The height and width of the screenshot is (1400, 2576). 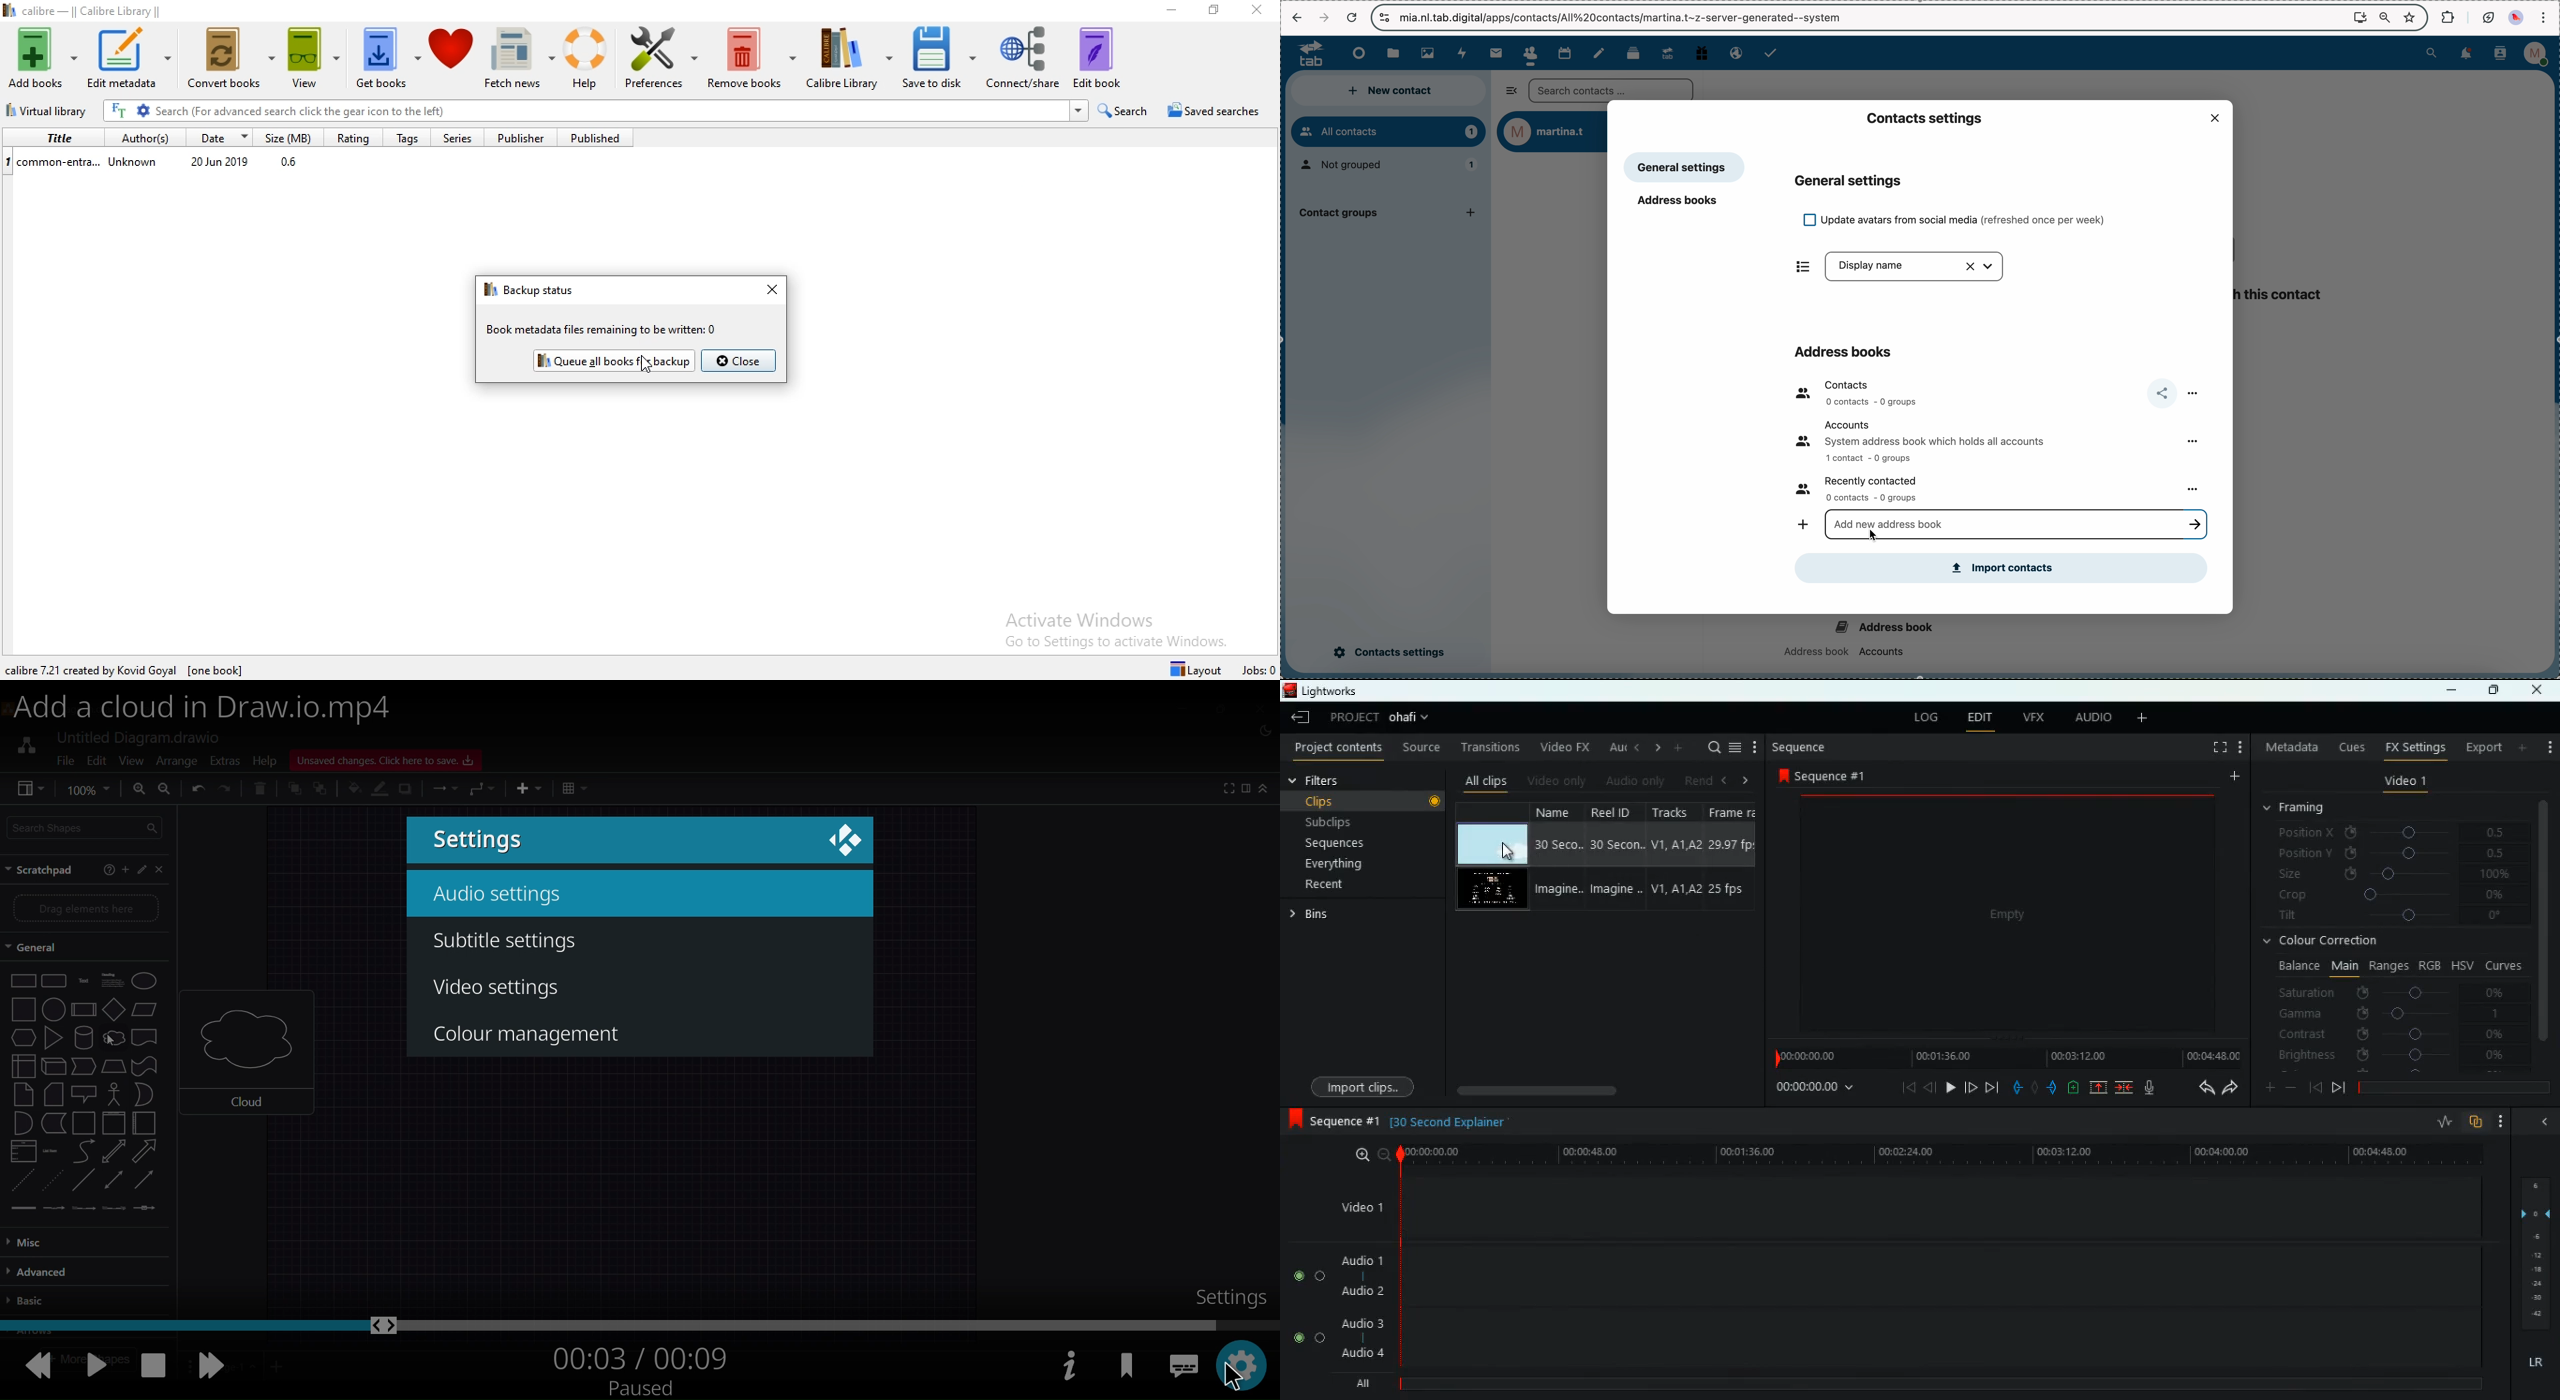 What do you see at coordinates (2217, 748) in the screenshot?
I see `full screen` at bounding box center [2217, 748].